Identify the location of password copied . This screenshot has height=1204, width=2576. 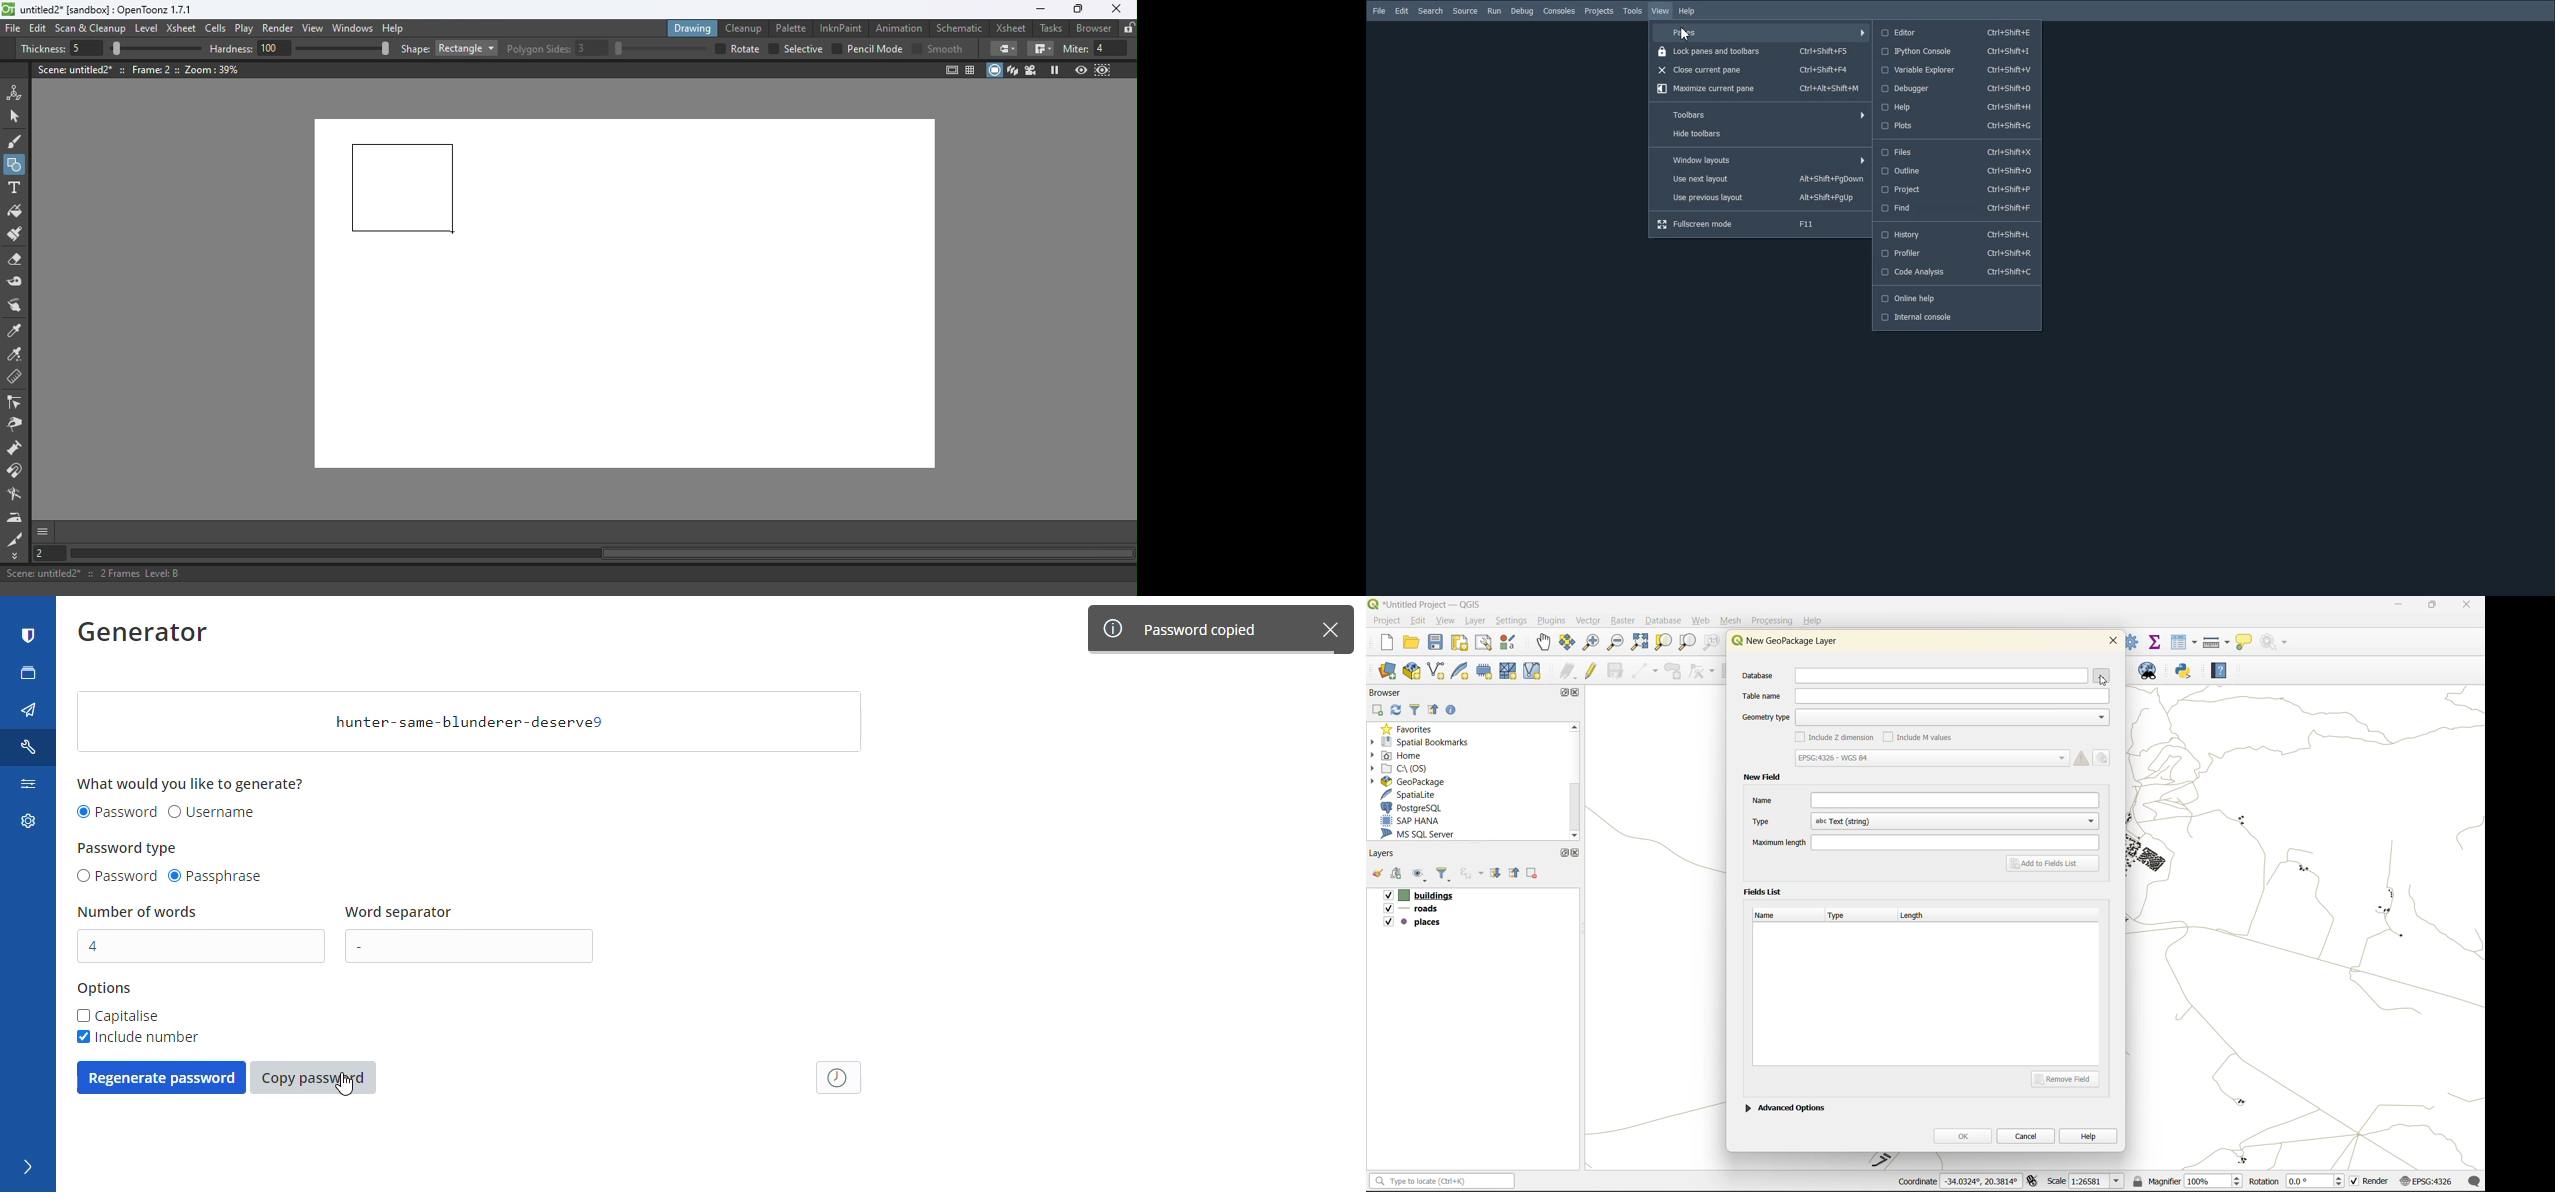
(1200, 629).